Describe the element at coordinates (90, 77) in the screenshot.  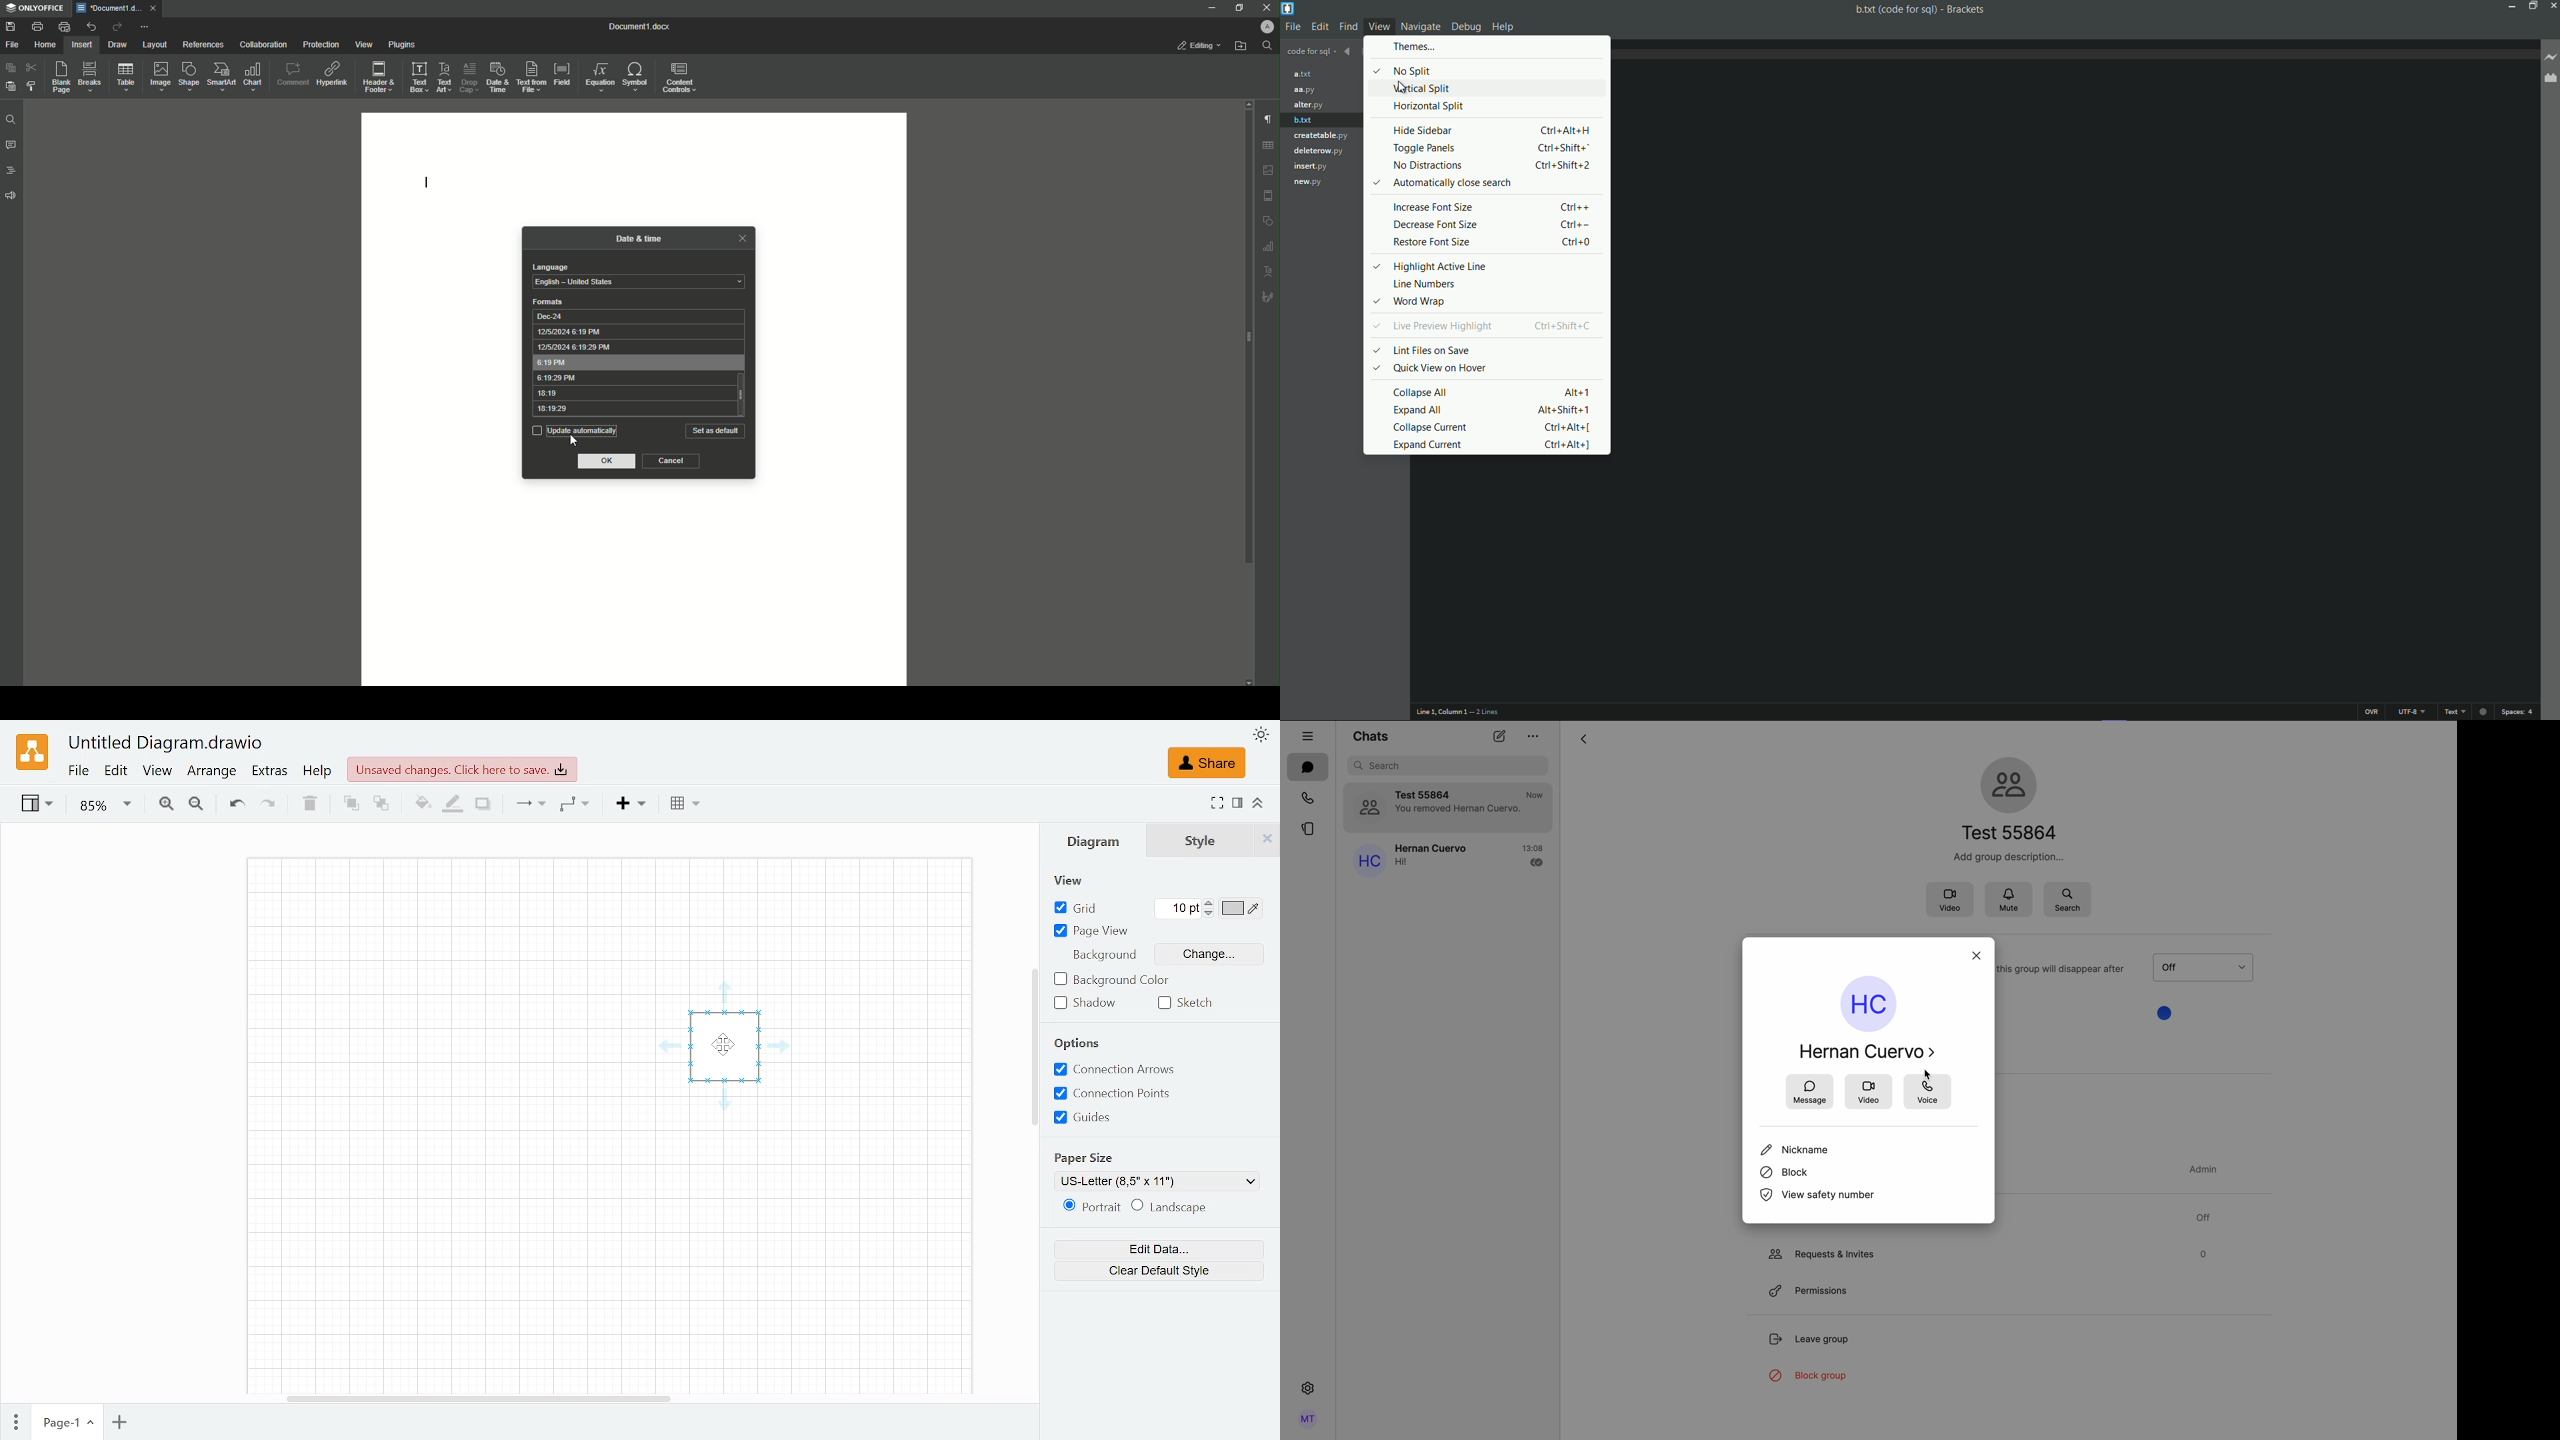
I see `Breaks` at that location.